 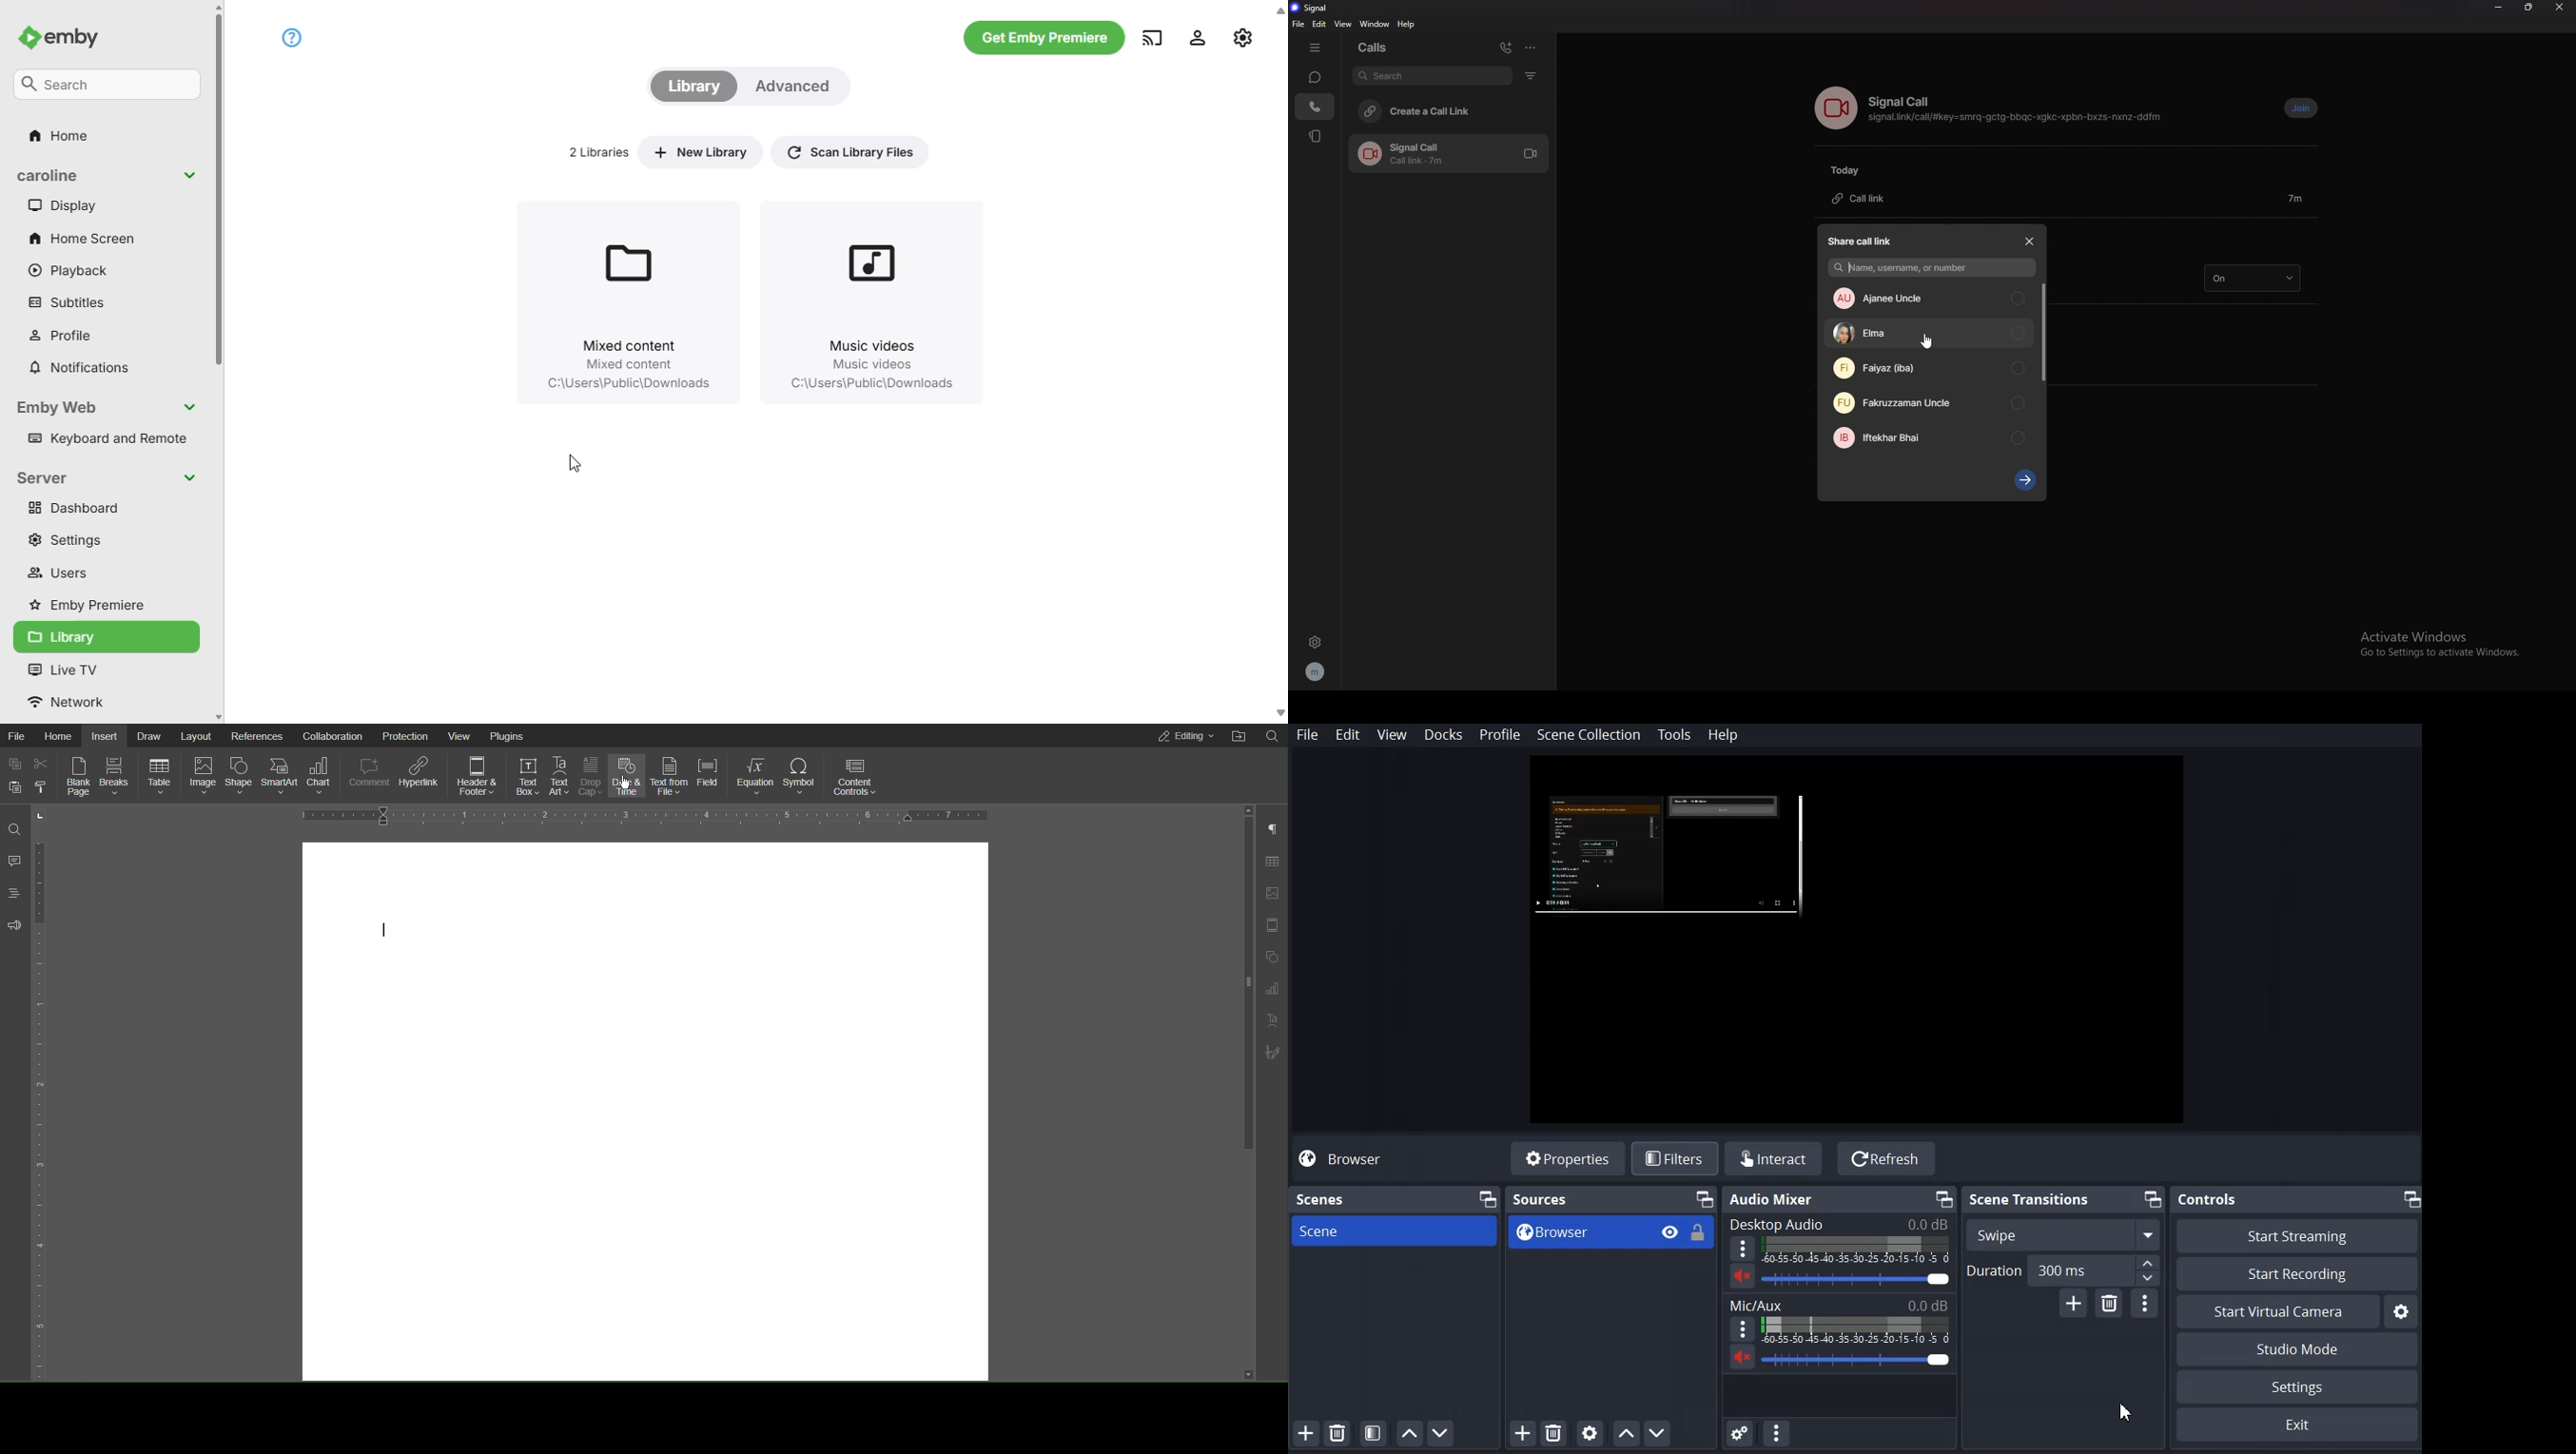 What do you see at coordinates (623, 783) in the screenshot?
I see `Cursor at Date & Time` at bounding box center [623, 783].